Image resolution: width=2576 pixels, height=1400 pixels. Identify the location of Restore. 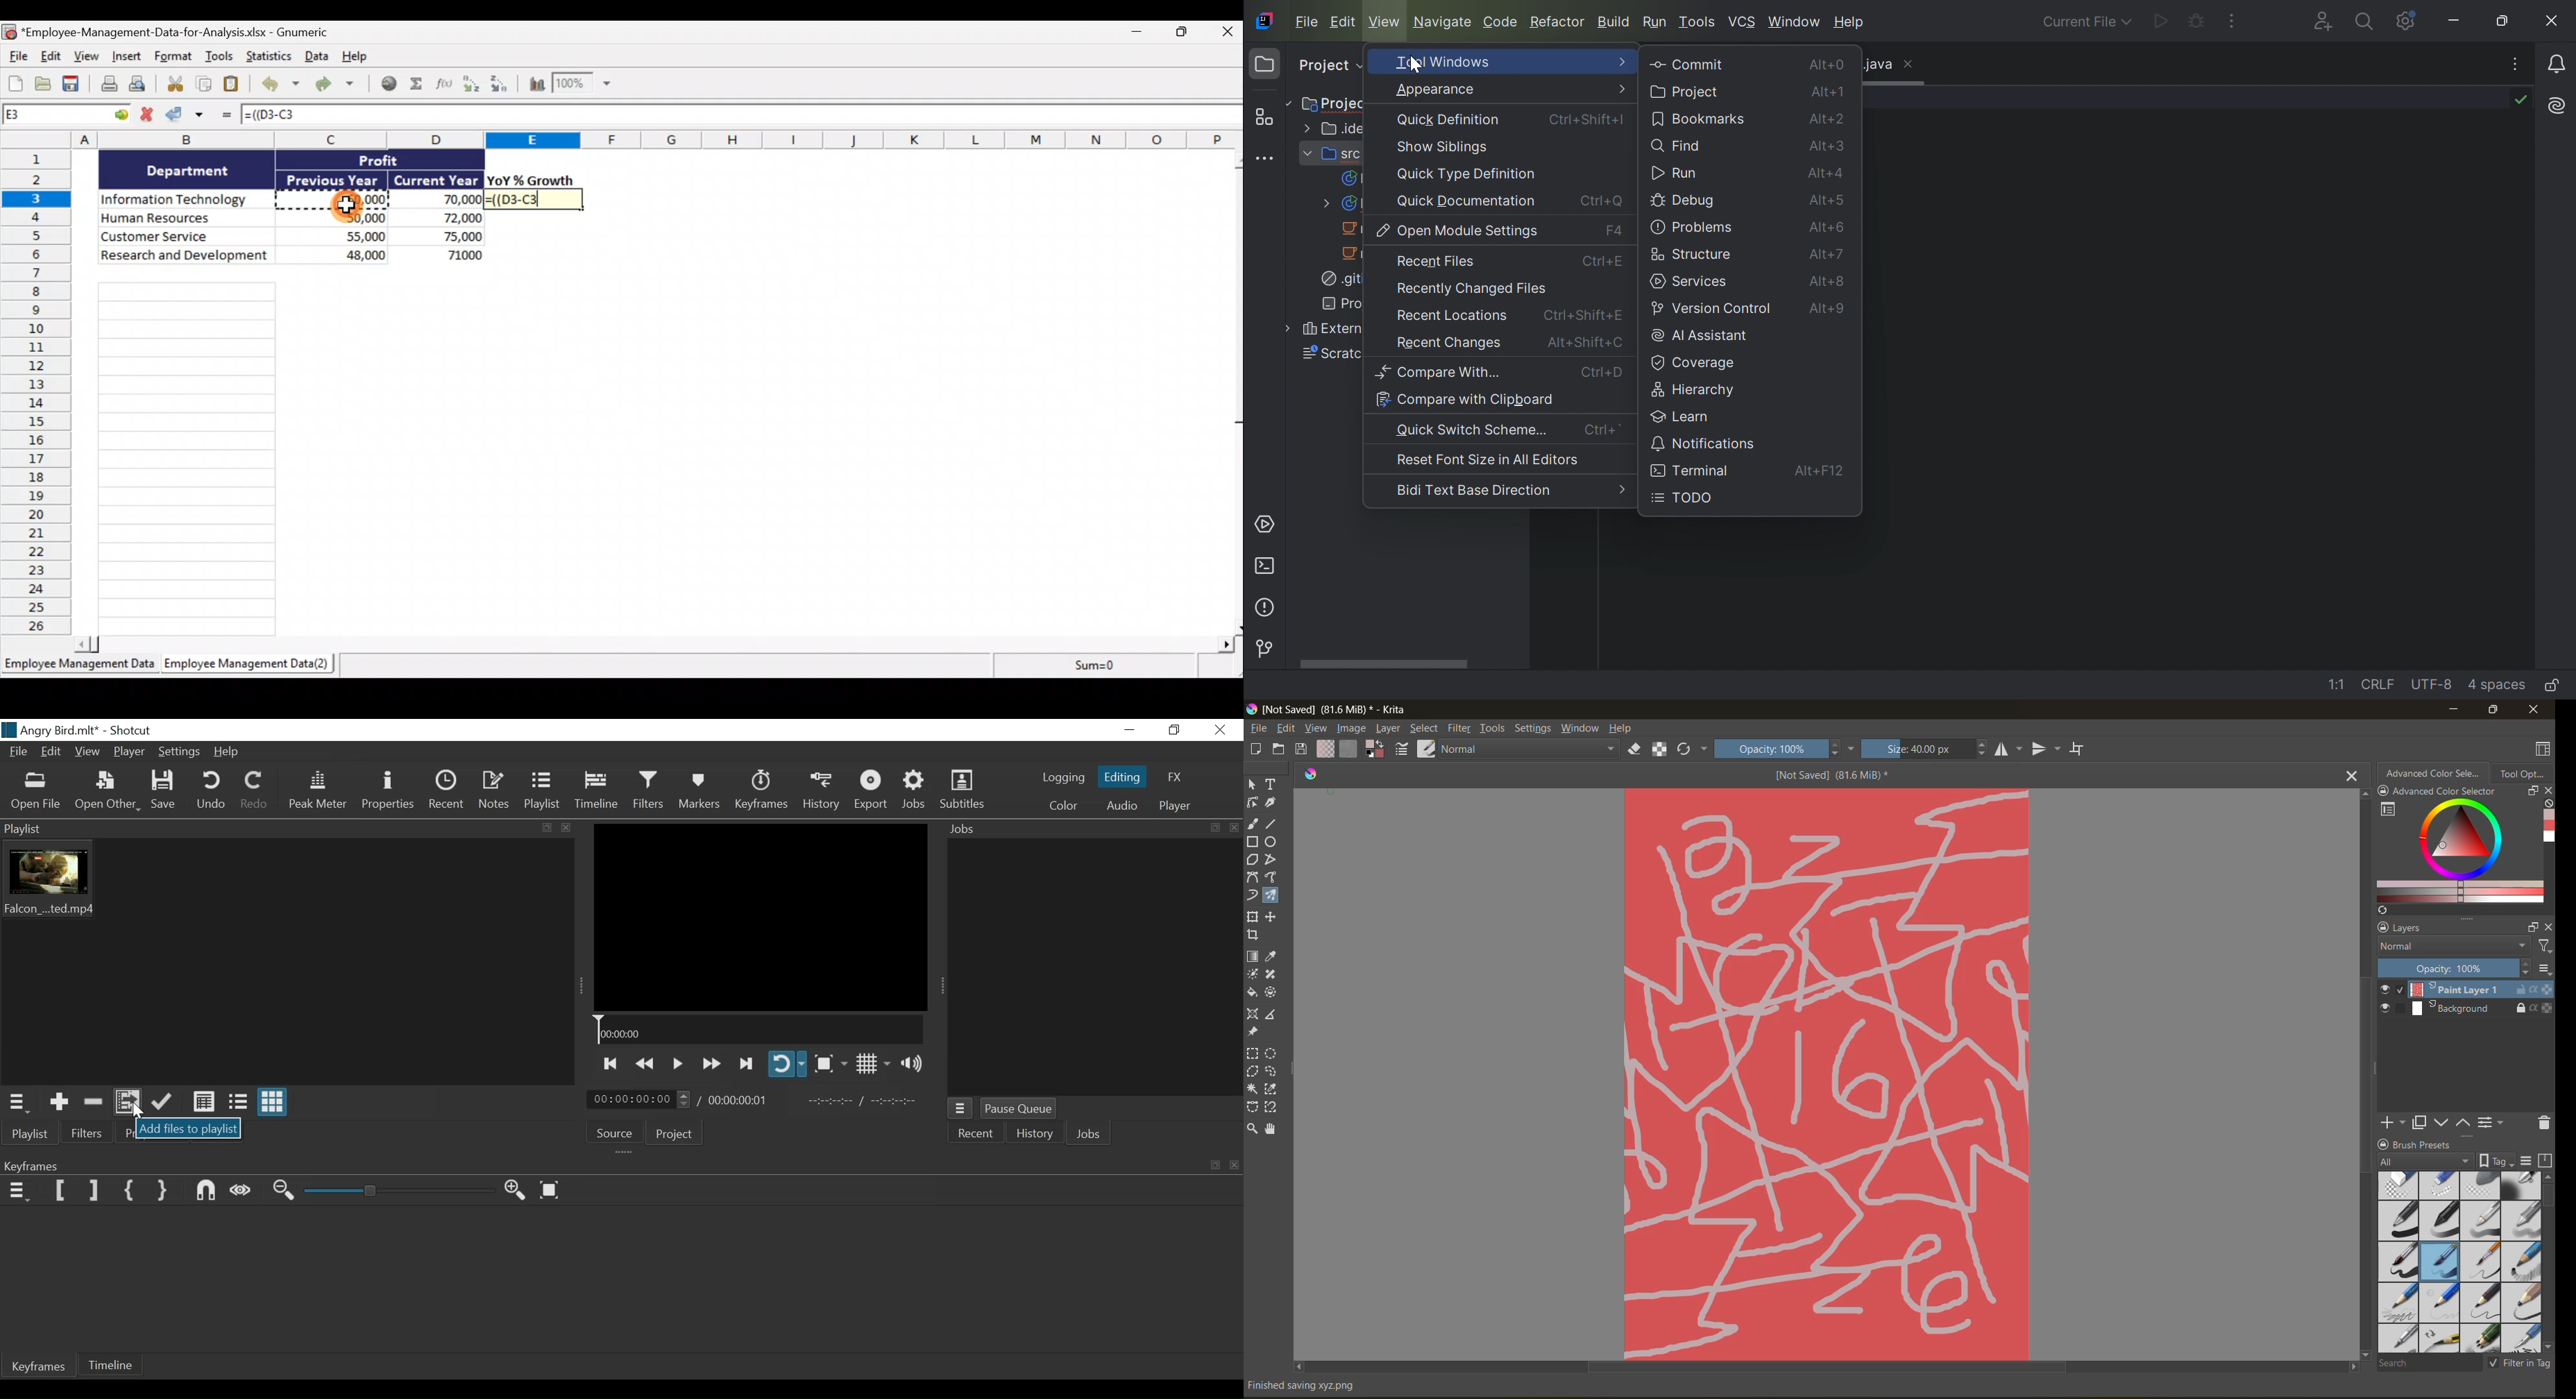
(1176, 731).